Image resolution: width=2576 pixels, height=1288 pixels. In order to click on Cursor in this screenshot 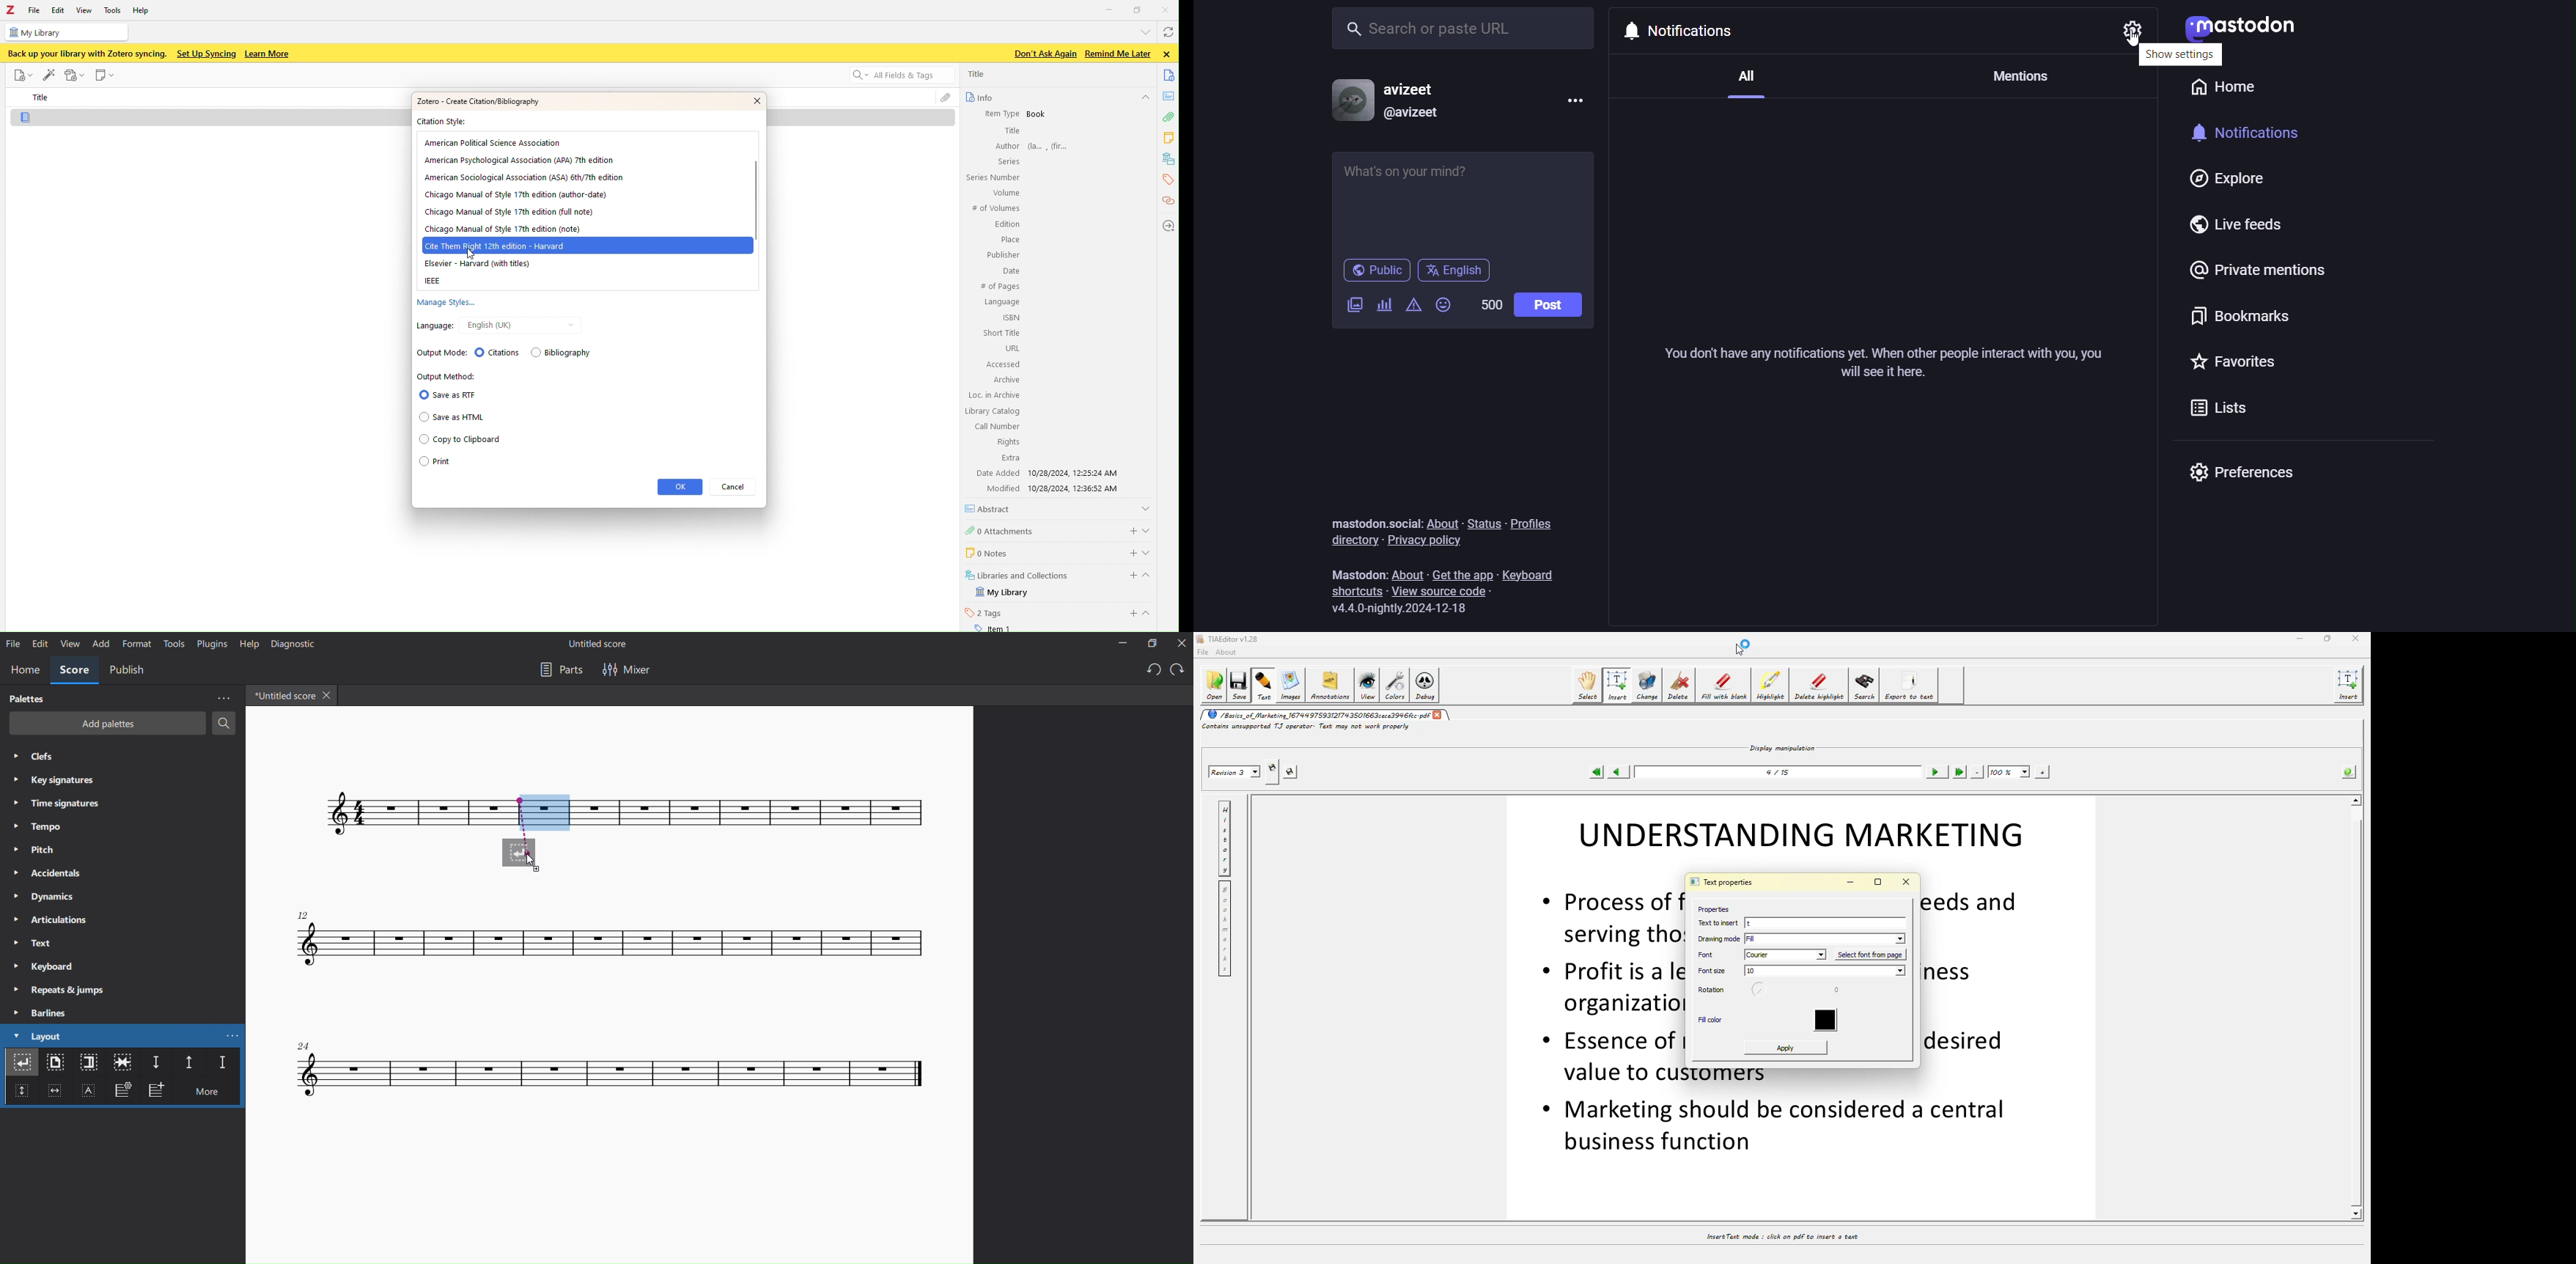, I will do `click(2134, 44)`.